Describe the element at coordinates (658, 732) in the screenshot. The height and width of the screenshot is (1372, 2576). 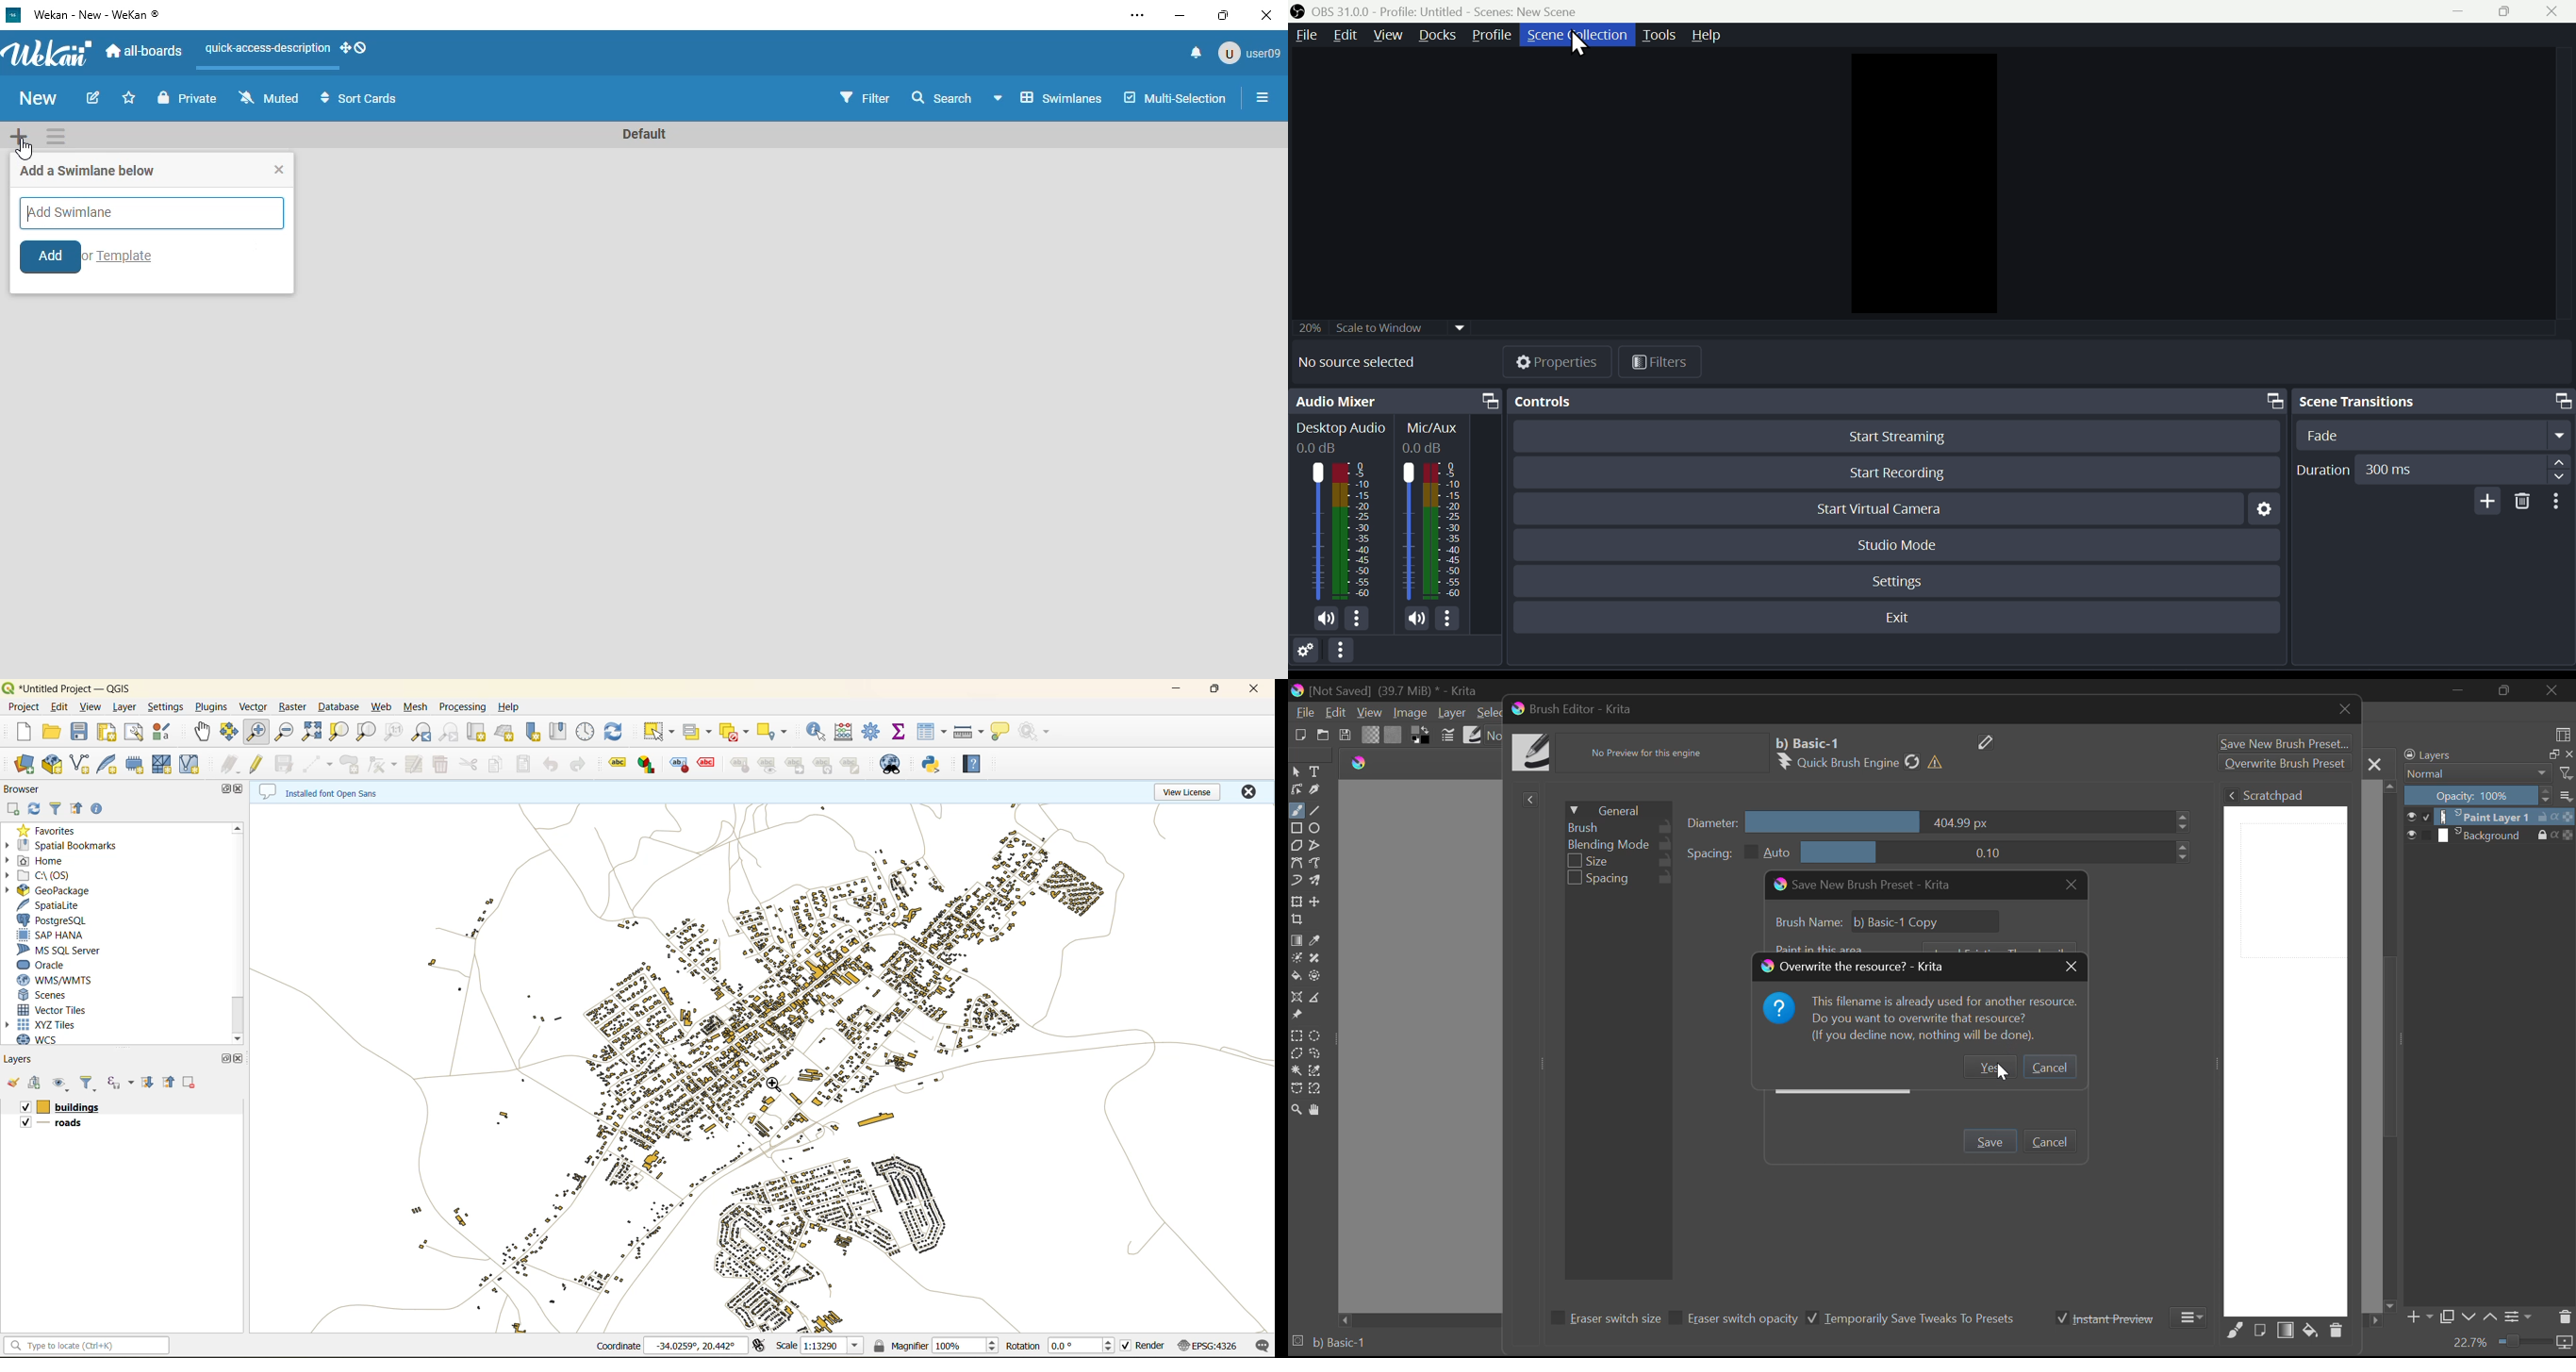
I see `select` at that location.